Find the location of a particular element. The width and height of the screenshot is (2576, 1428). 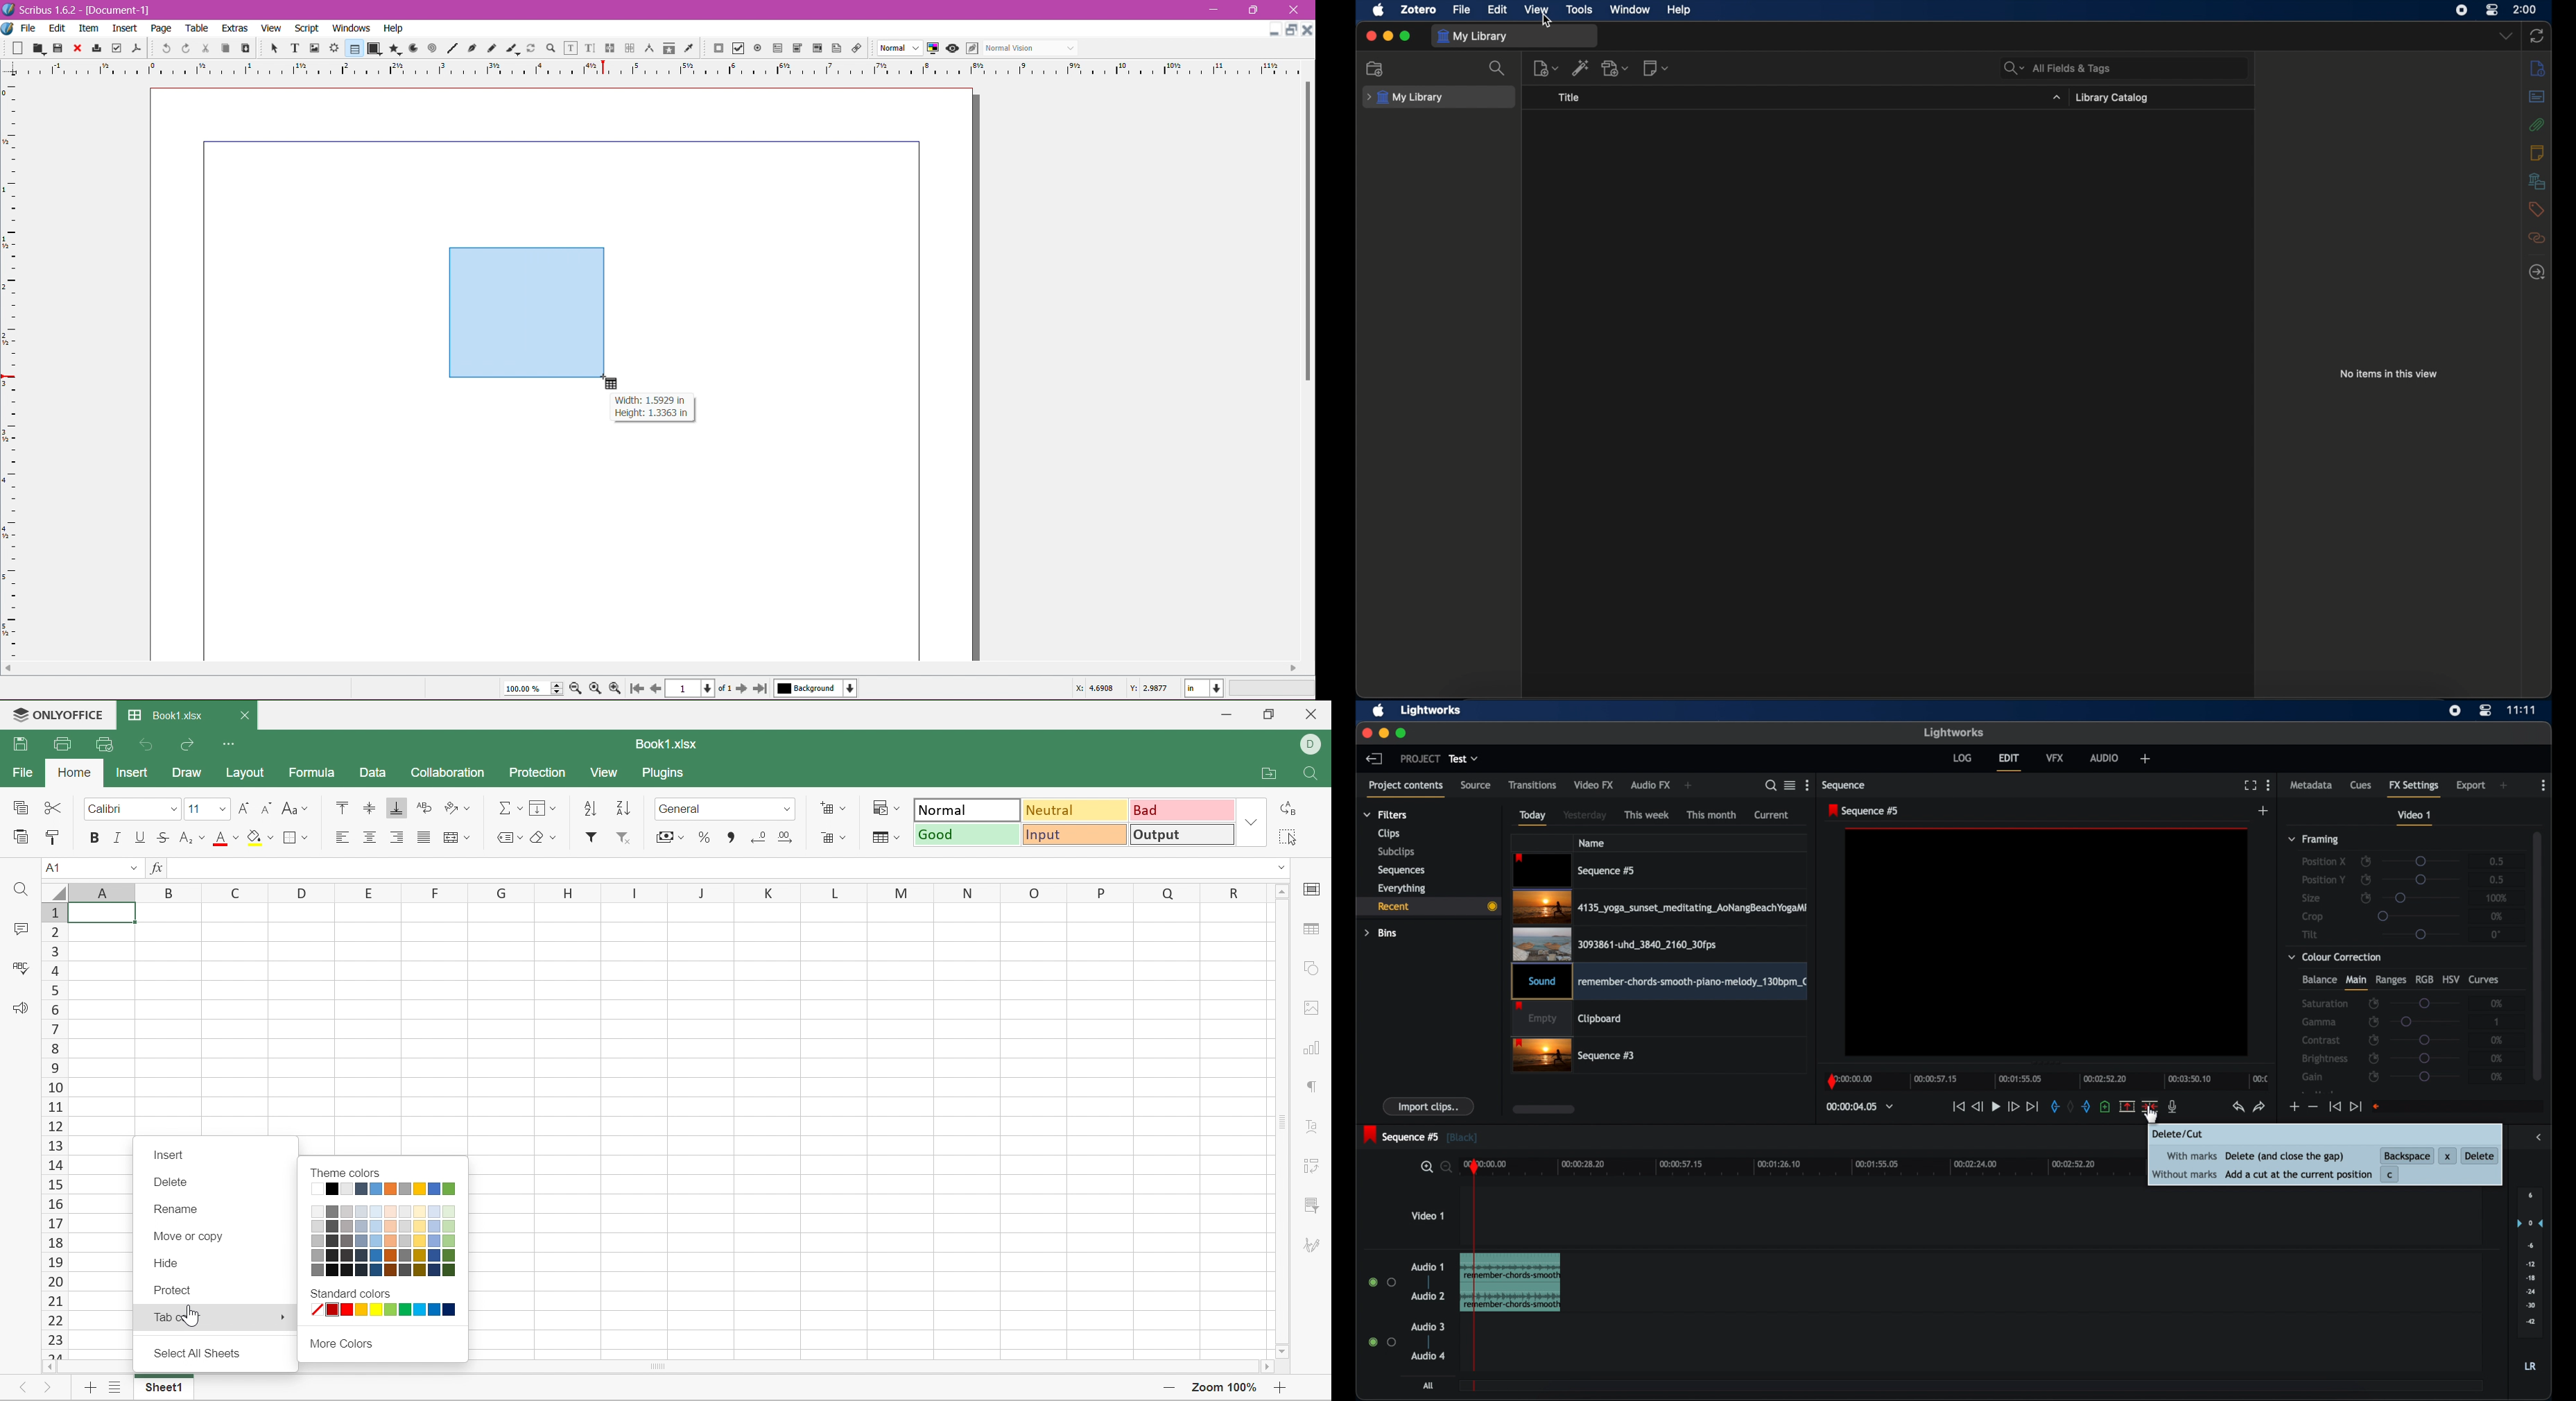

Solid theme colors is located at coordinates (386, 1189).